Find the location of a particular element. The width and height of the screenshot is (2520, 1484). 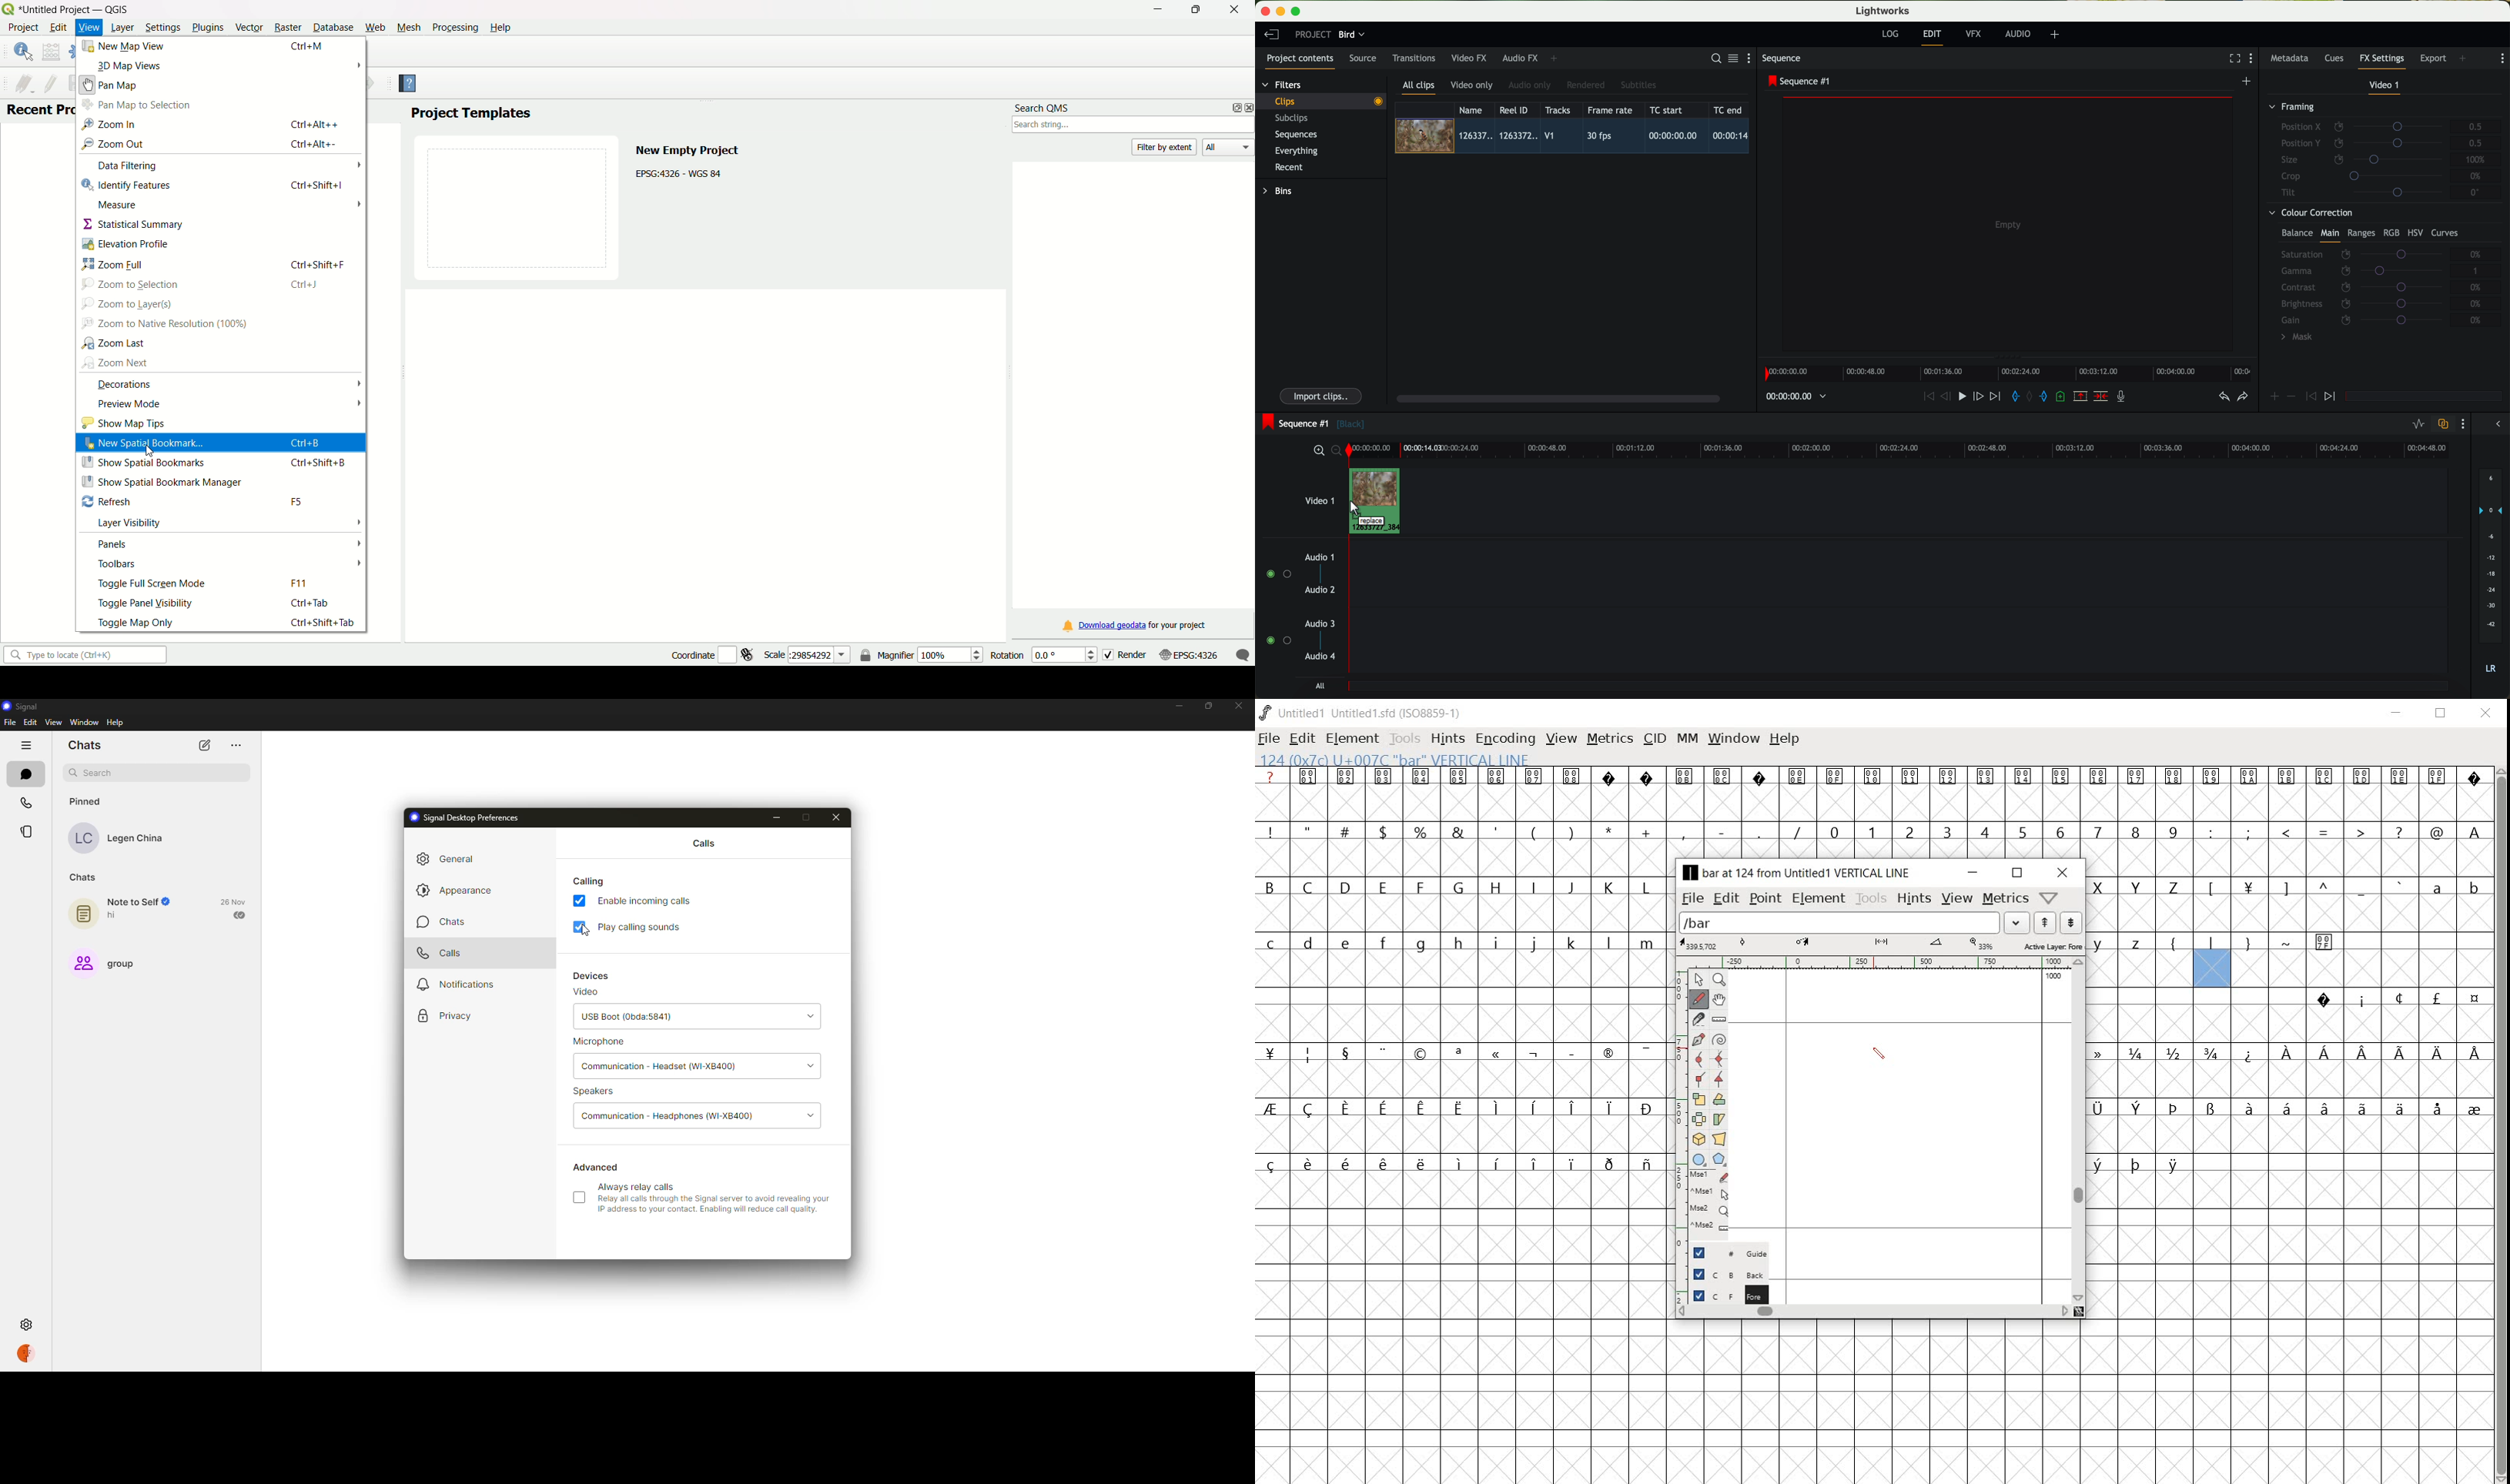

icon is located at coordinates (2290, 397).